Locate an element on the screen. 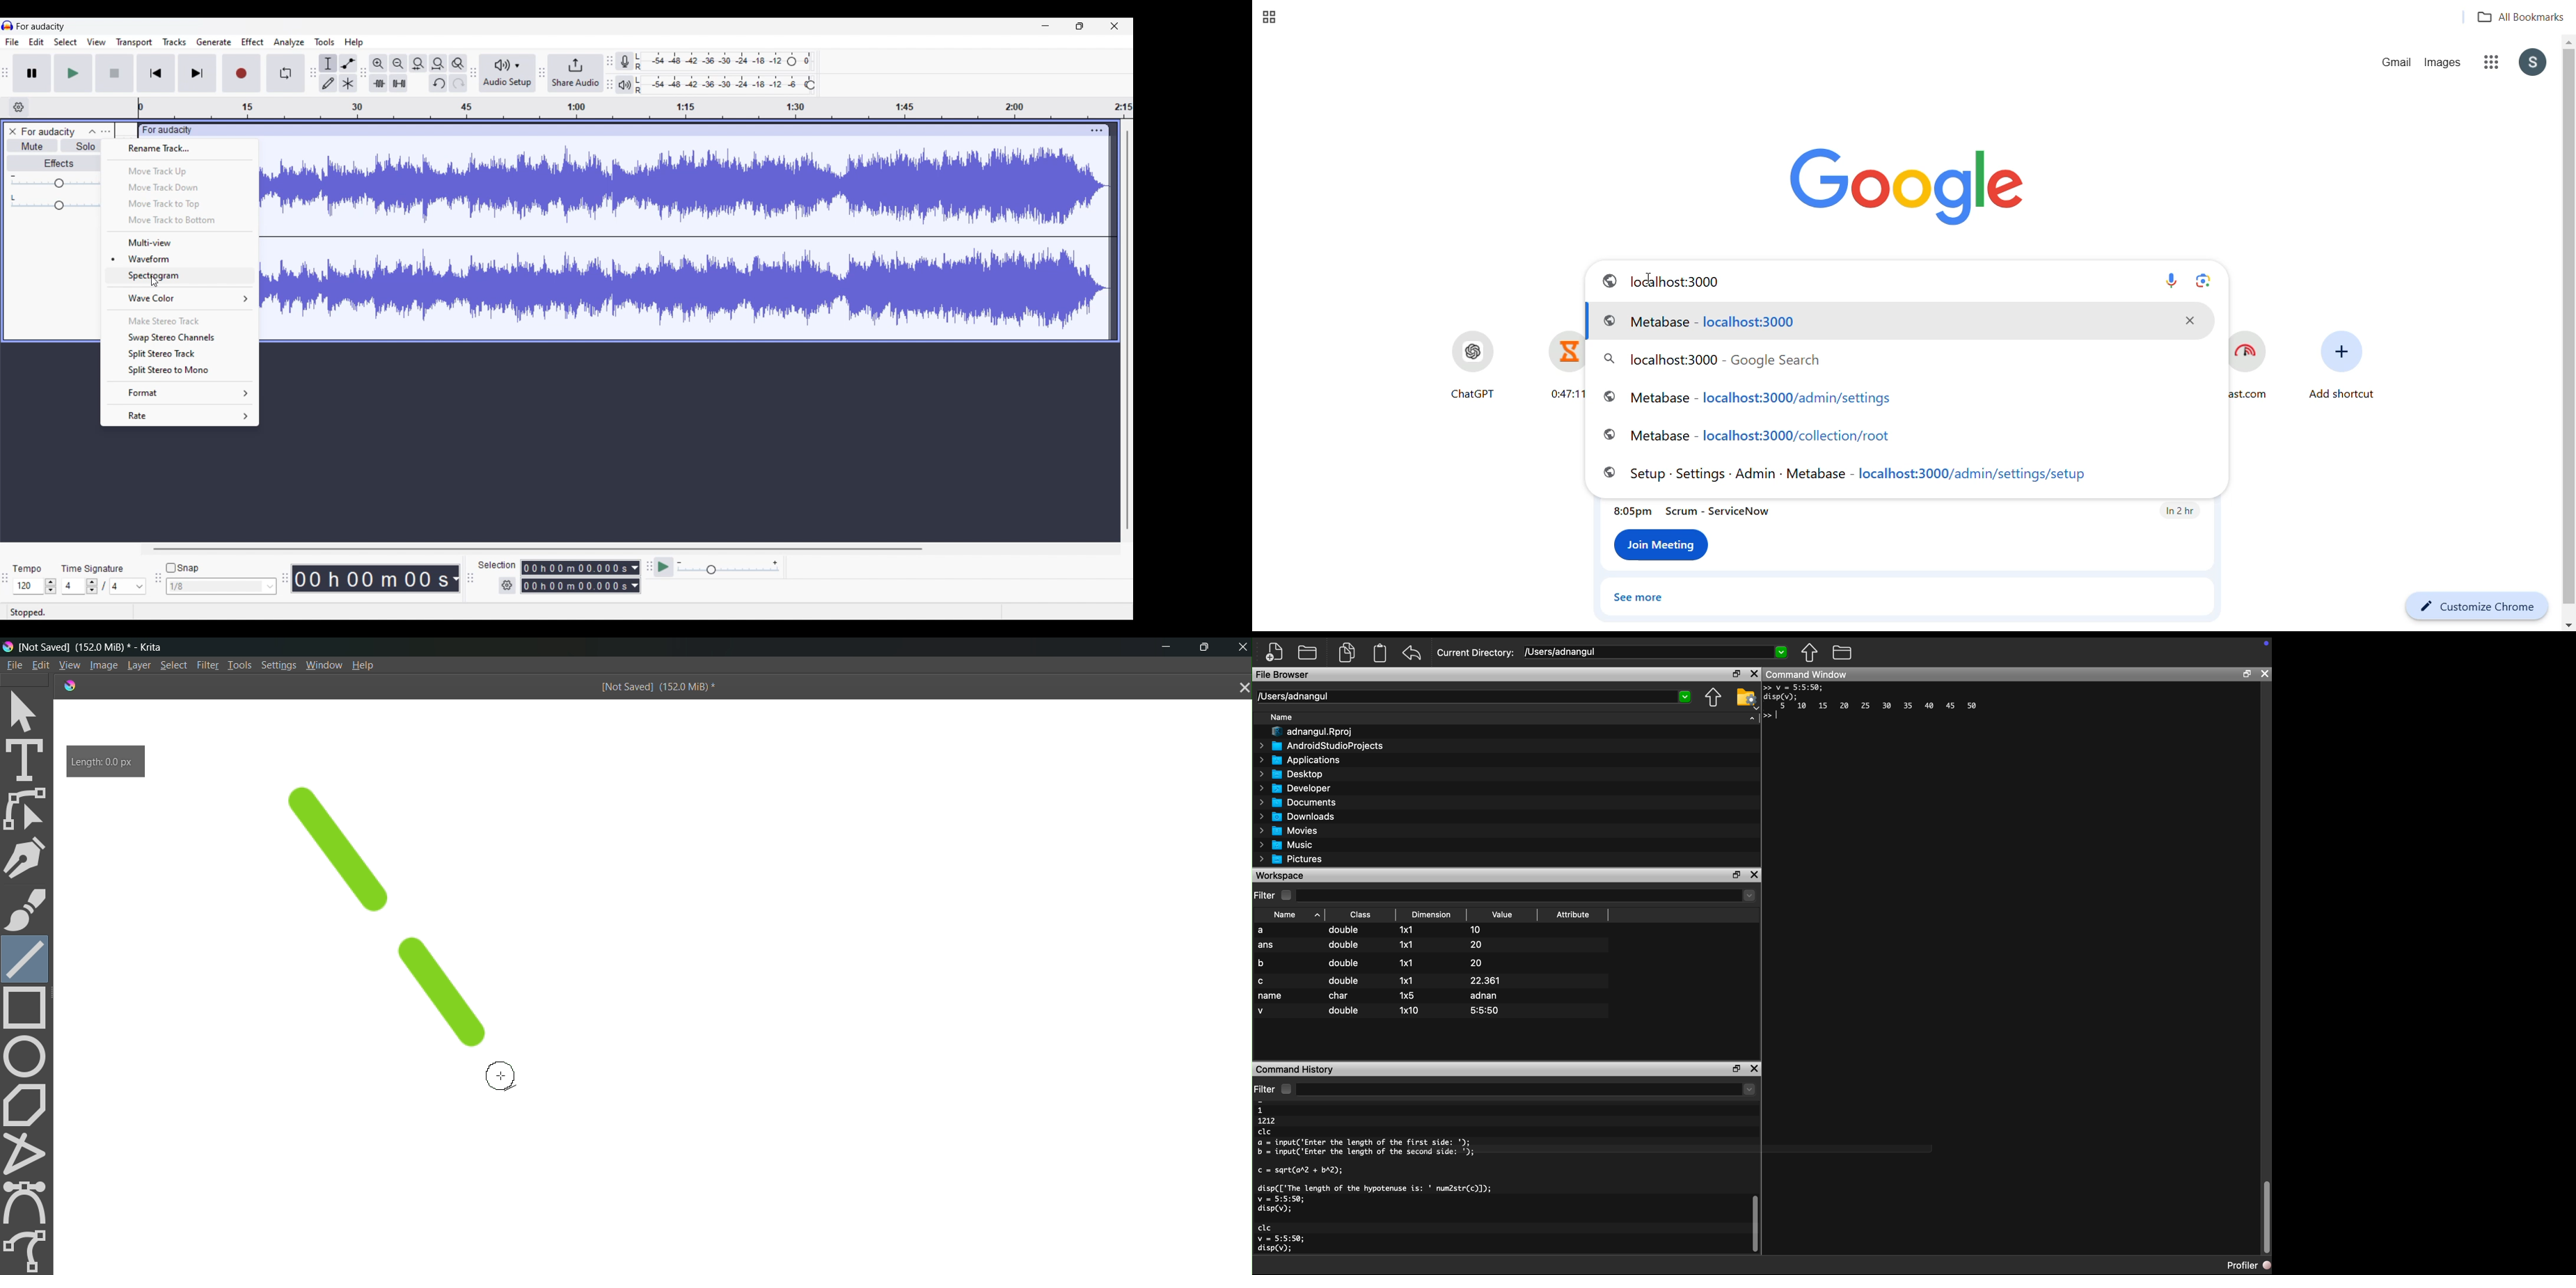 Image resolution: width=2576 pixels, height=1288 pixels. Previous Folder is located at coordinates (1713, 697).